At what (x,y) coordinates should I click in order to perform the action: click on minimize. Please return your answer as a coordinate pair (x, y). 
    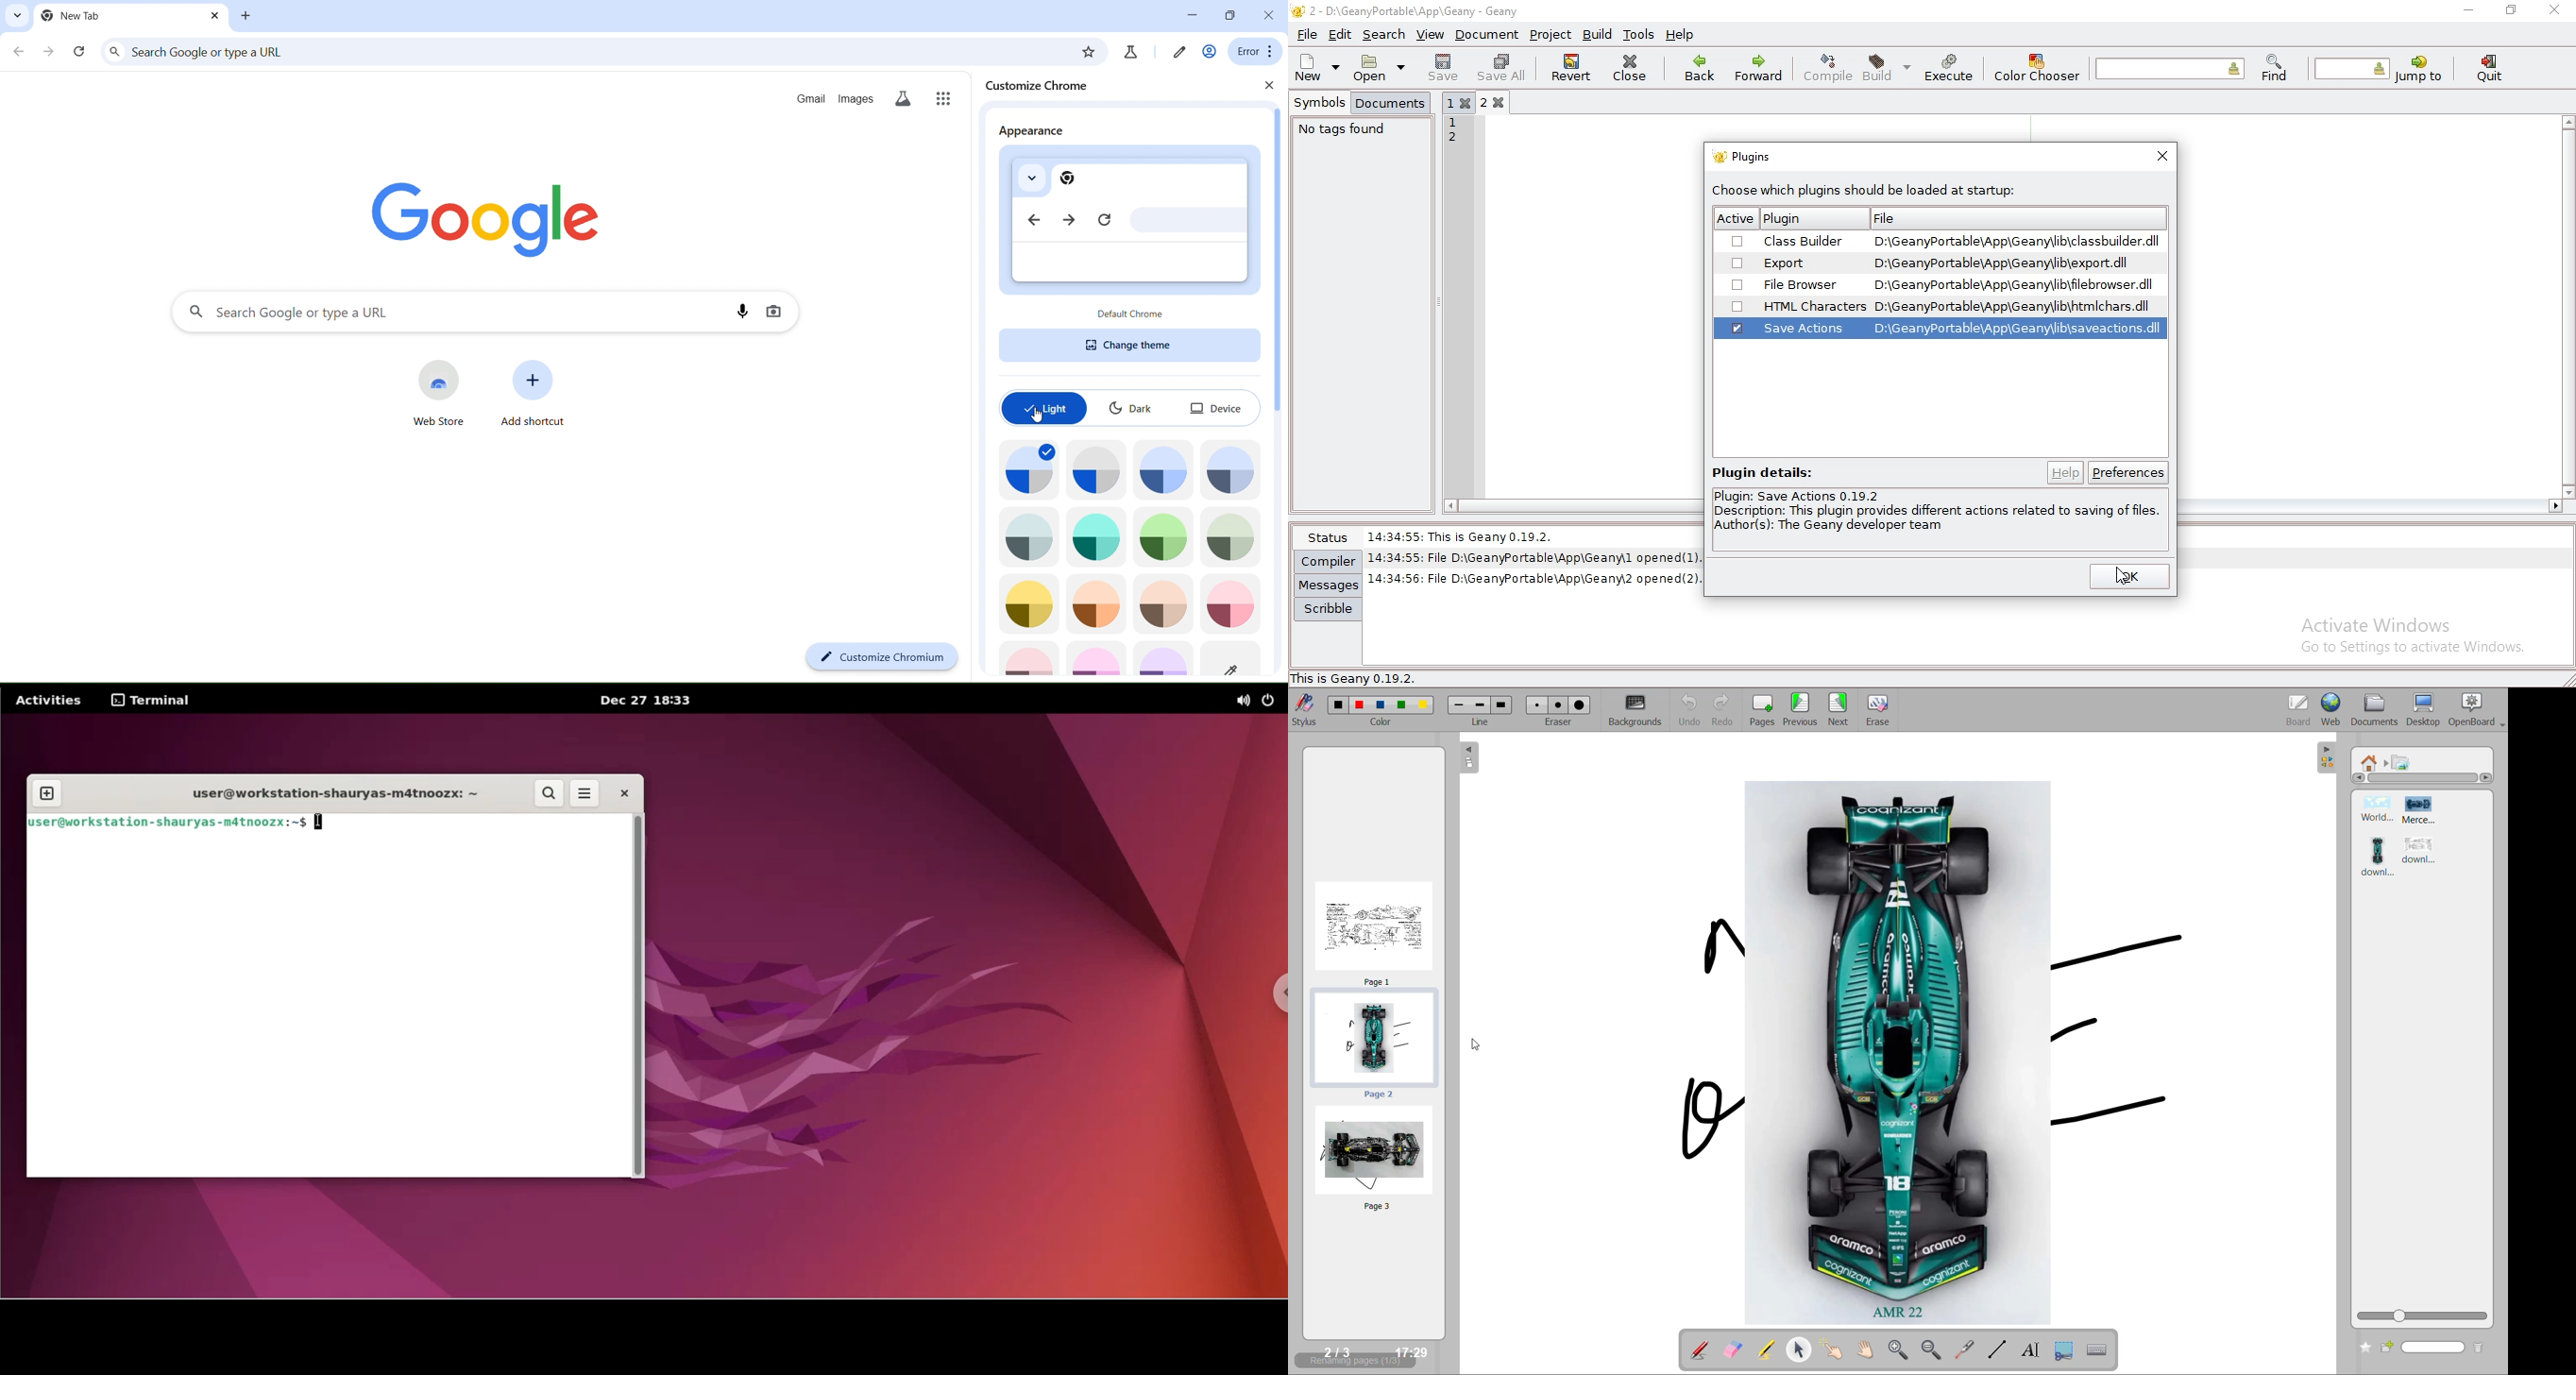
    Looking at the image, I should click on (2468, 10).